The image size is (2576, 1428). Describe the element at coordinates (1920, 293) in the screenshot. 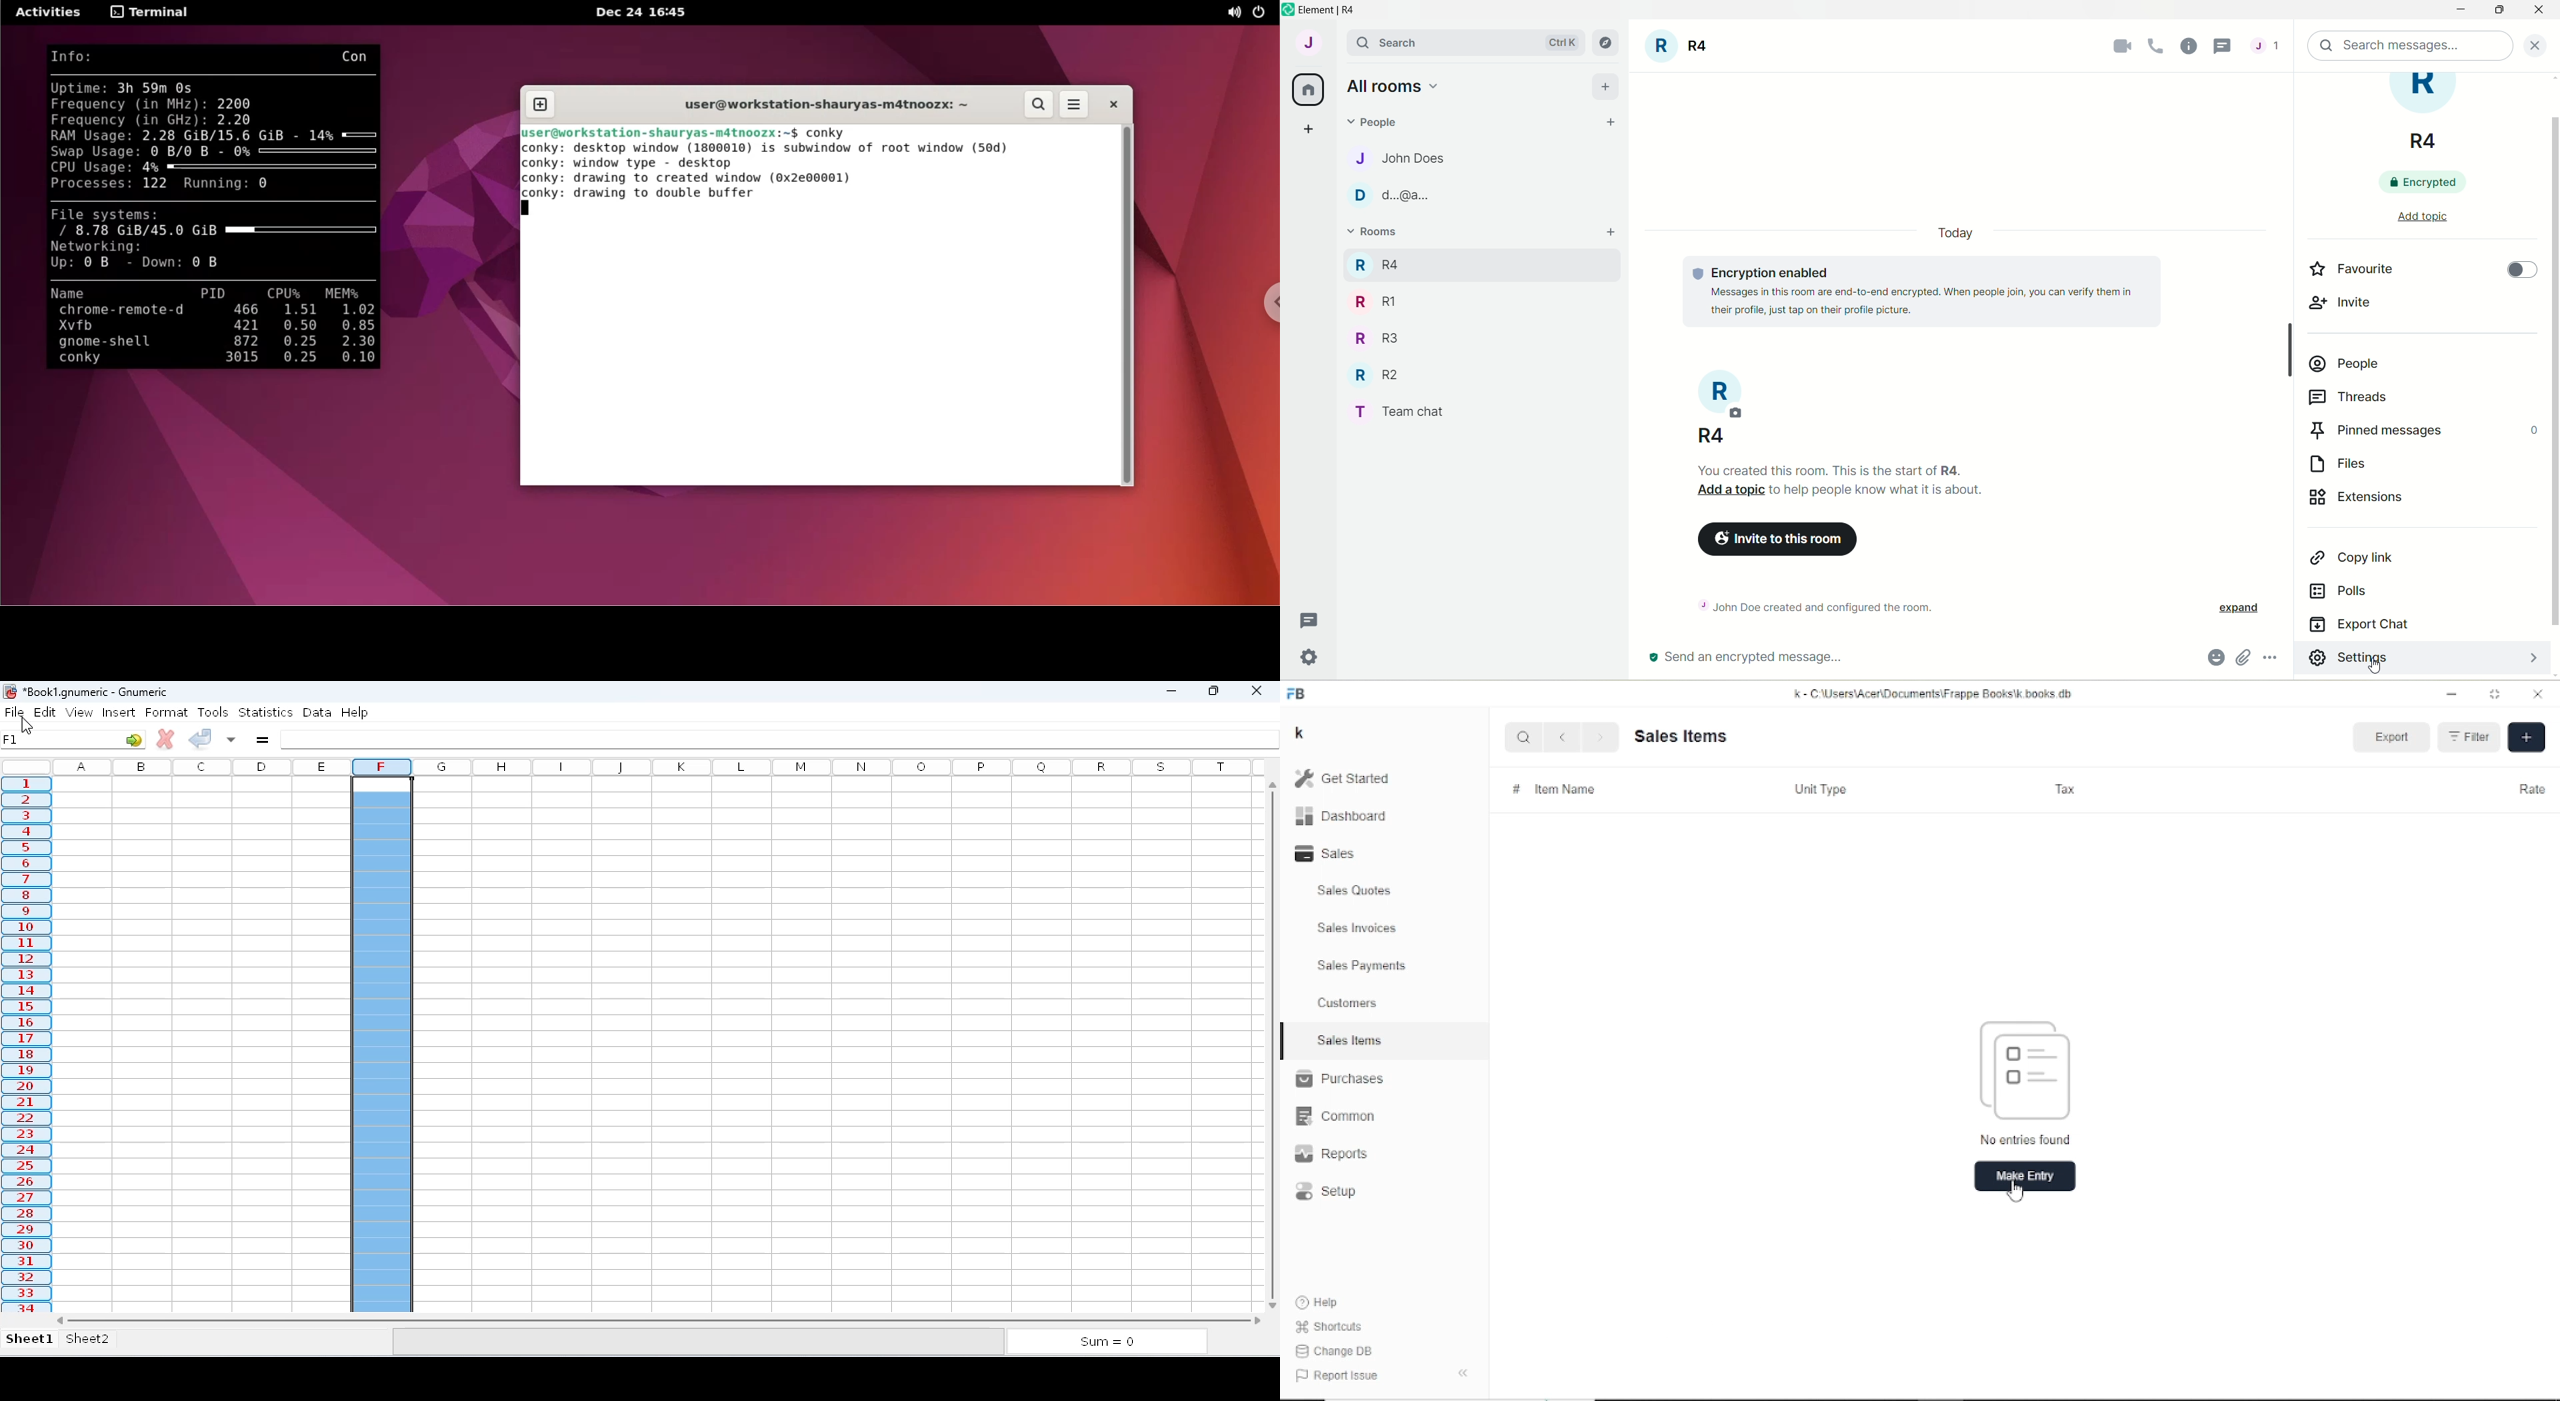

I see `© Encryption enabled
Messages in this room are end-to-end encrypted. When people join, you can verify them in their
profile, just tap on their profile picture.` at that location.